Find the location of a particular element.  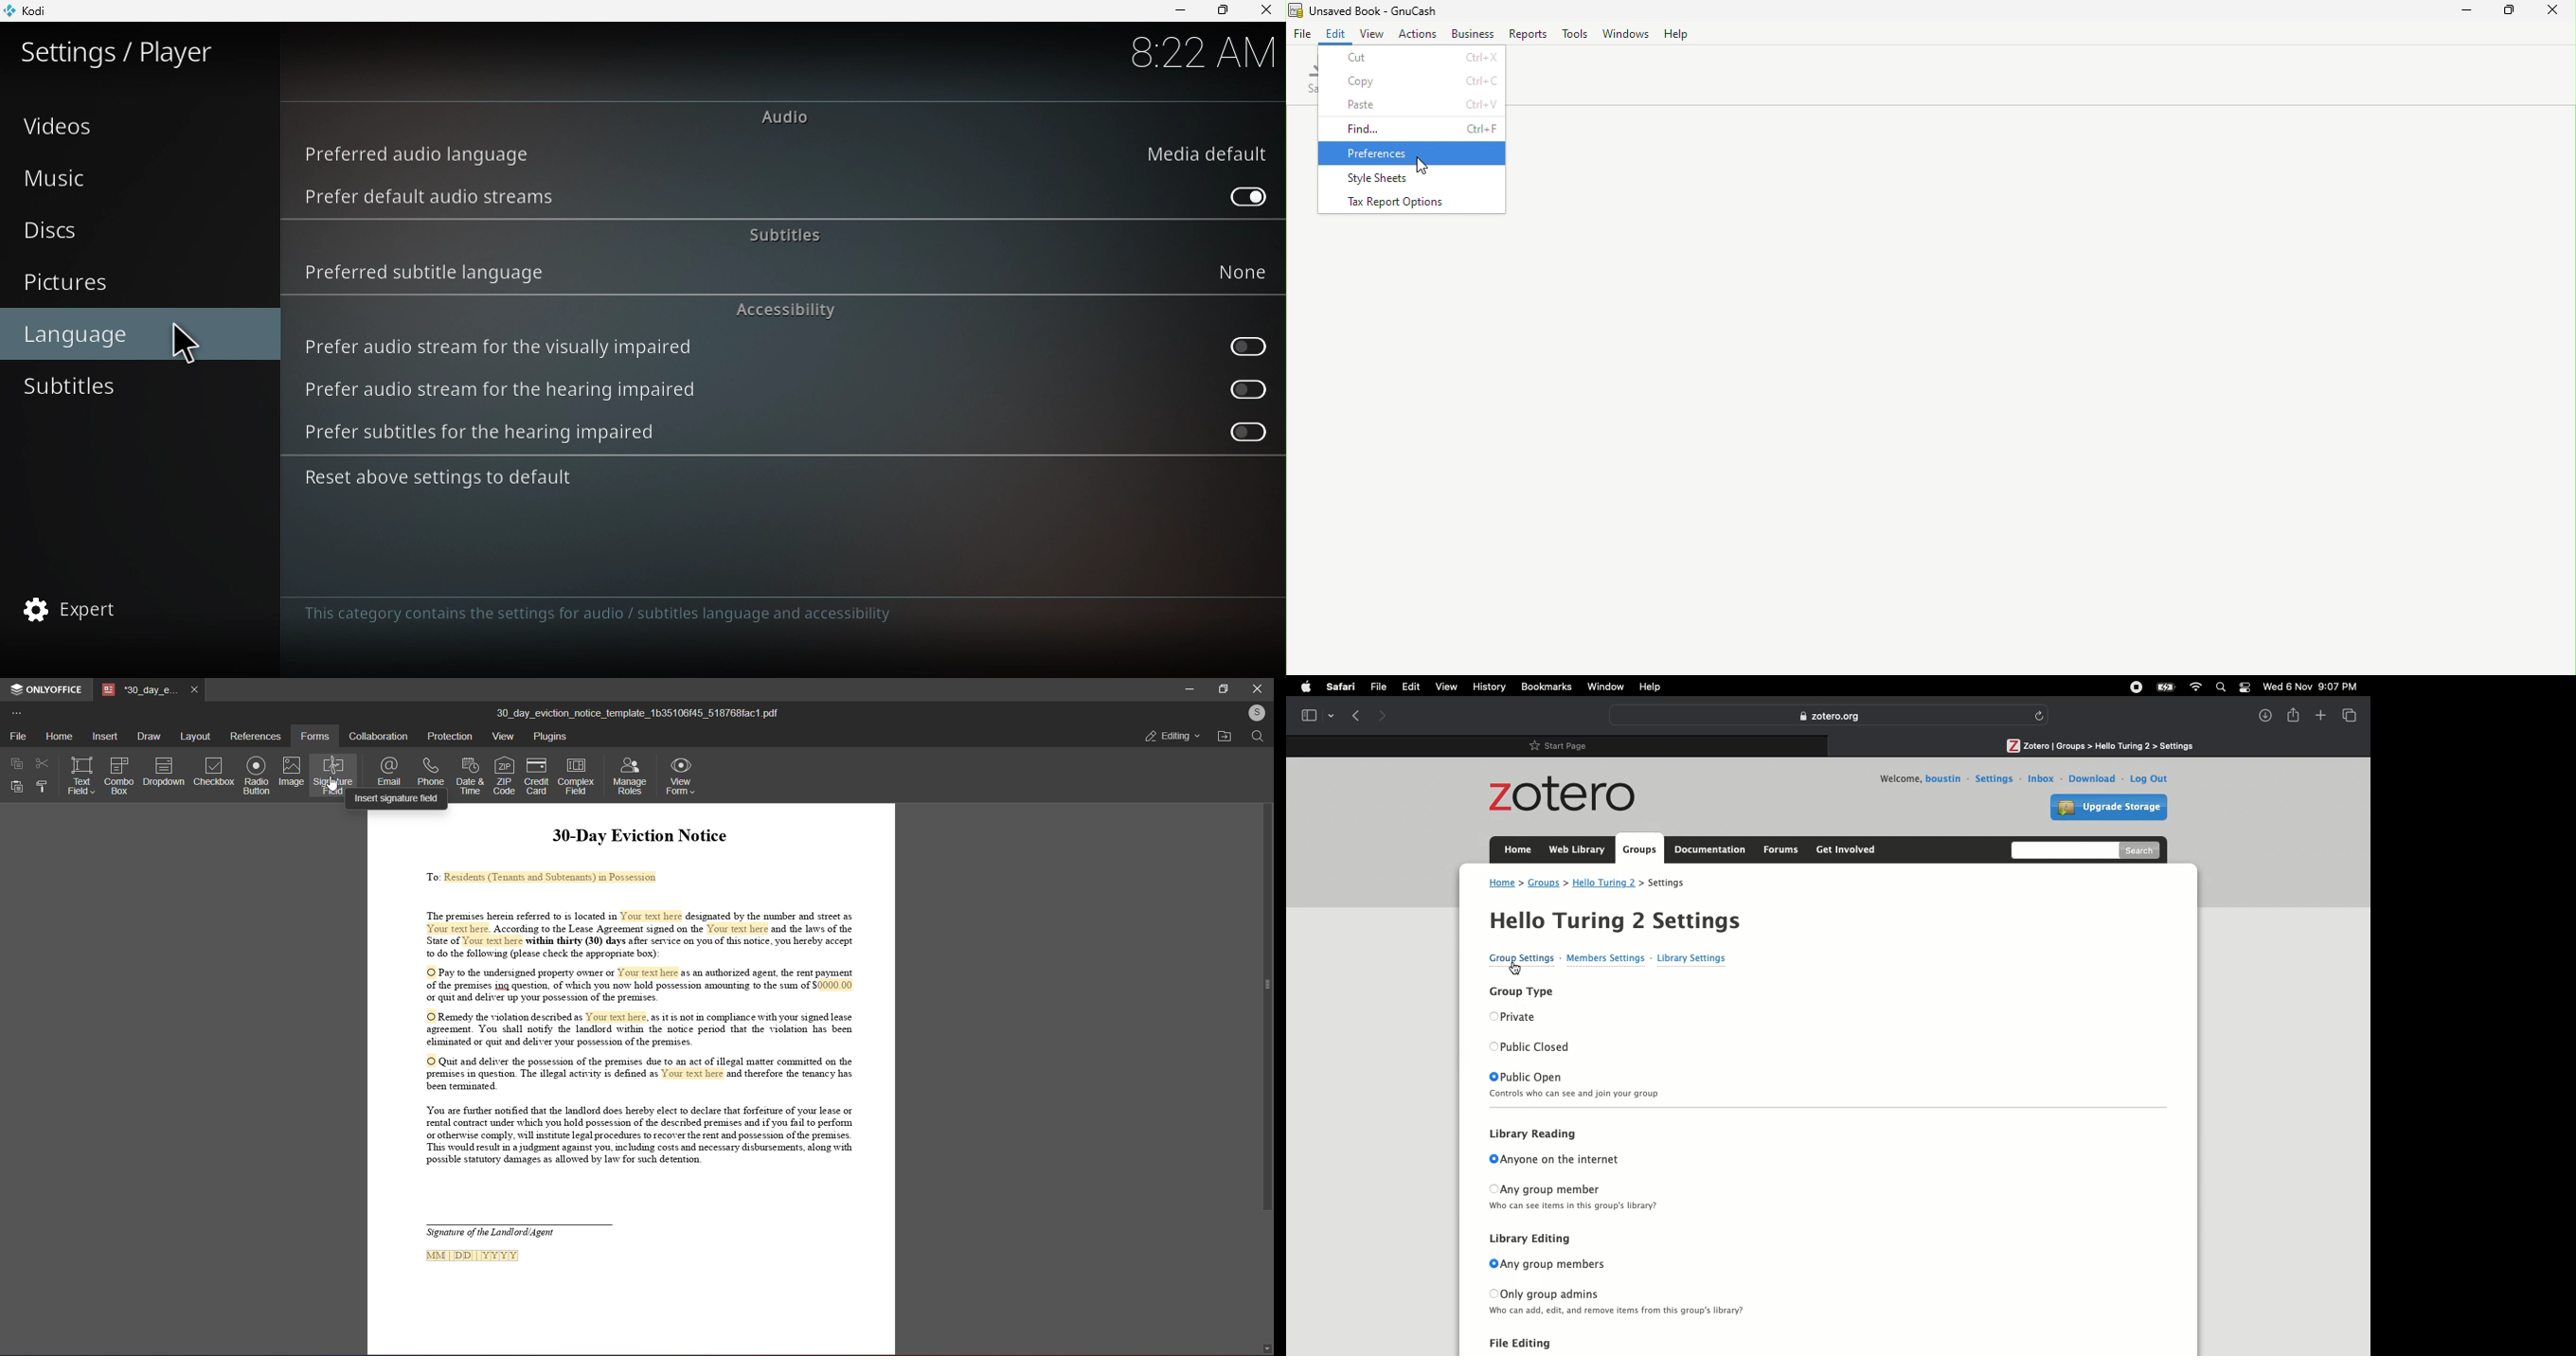

open file location is located at coordinates (1223, 736).